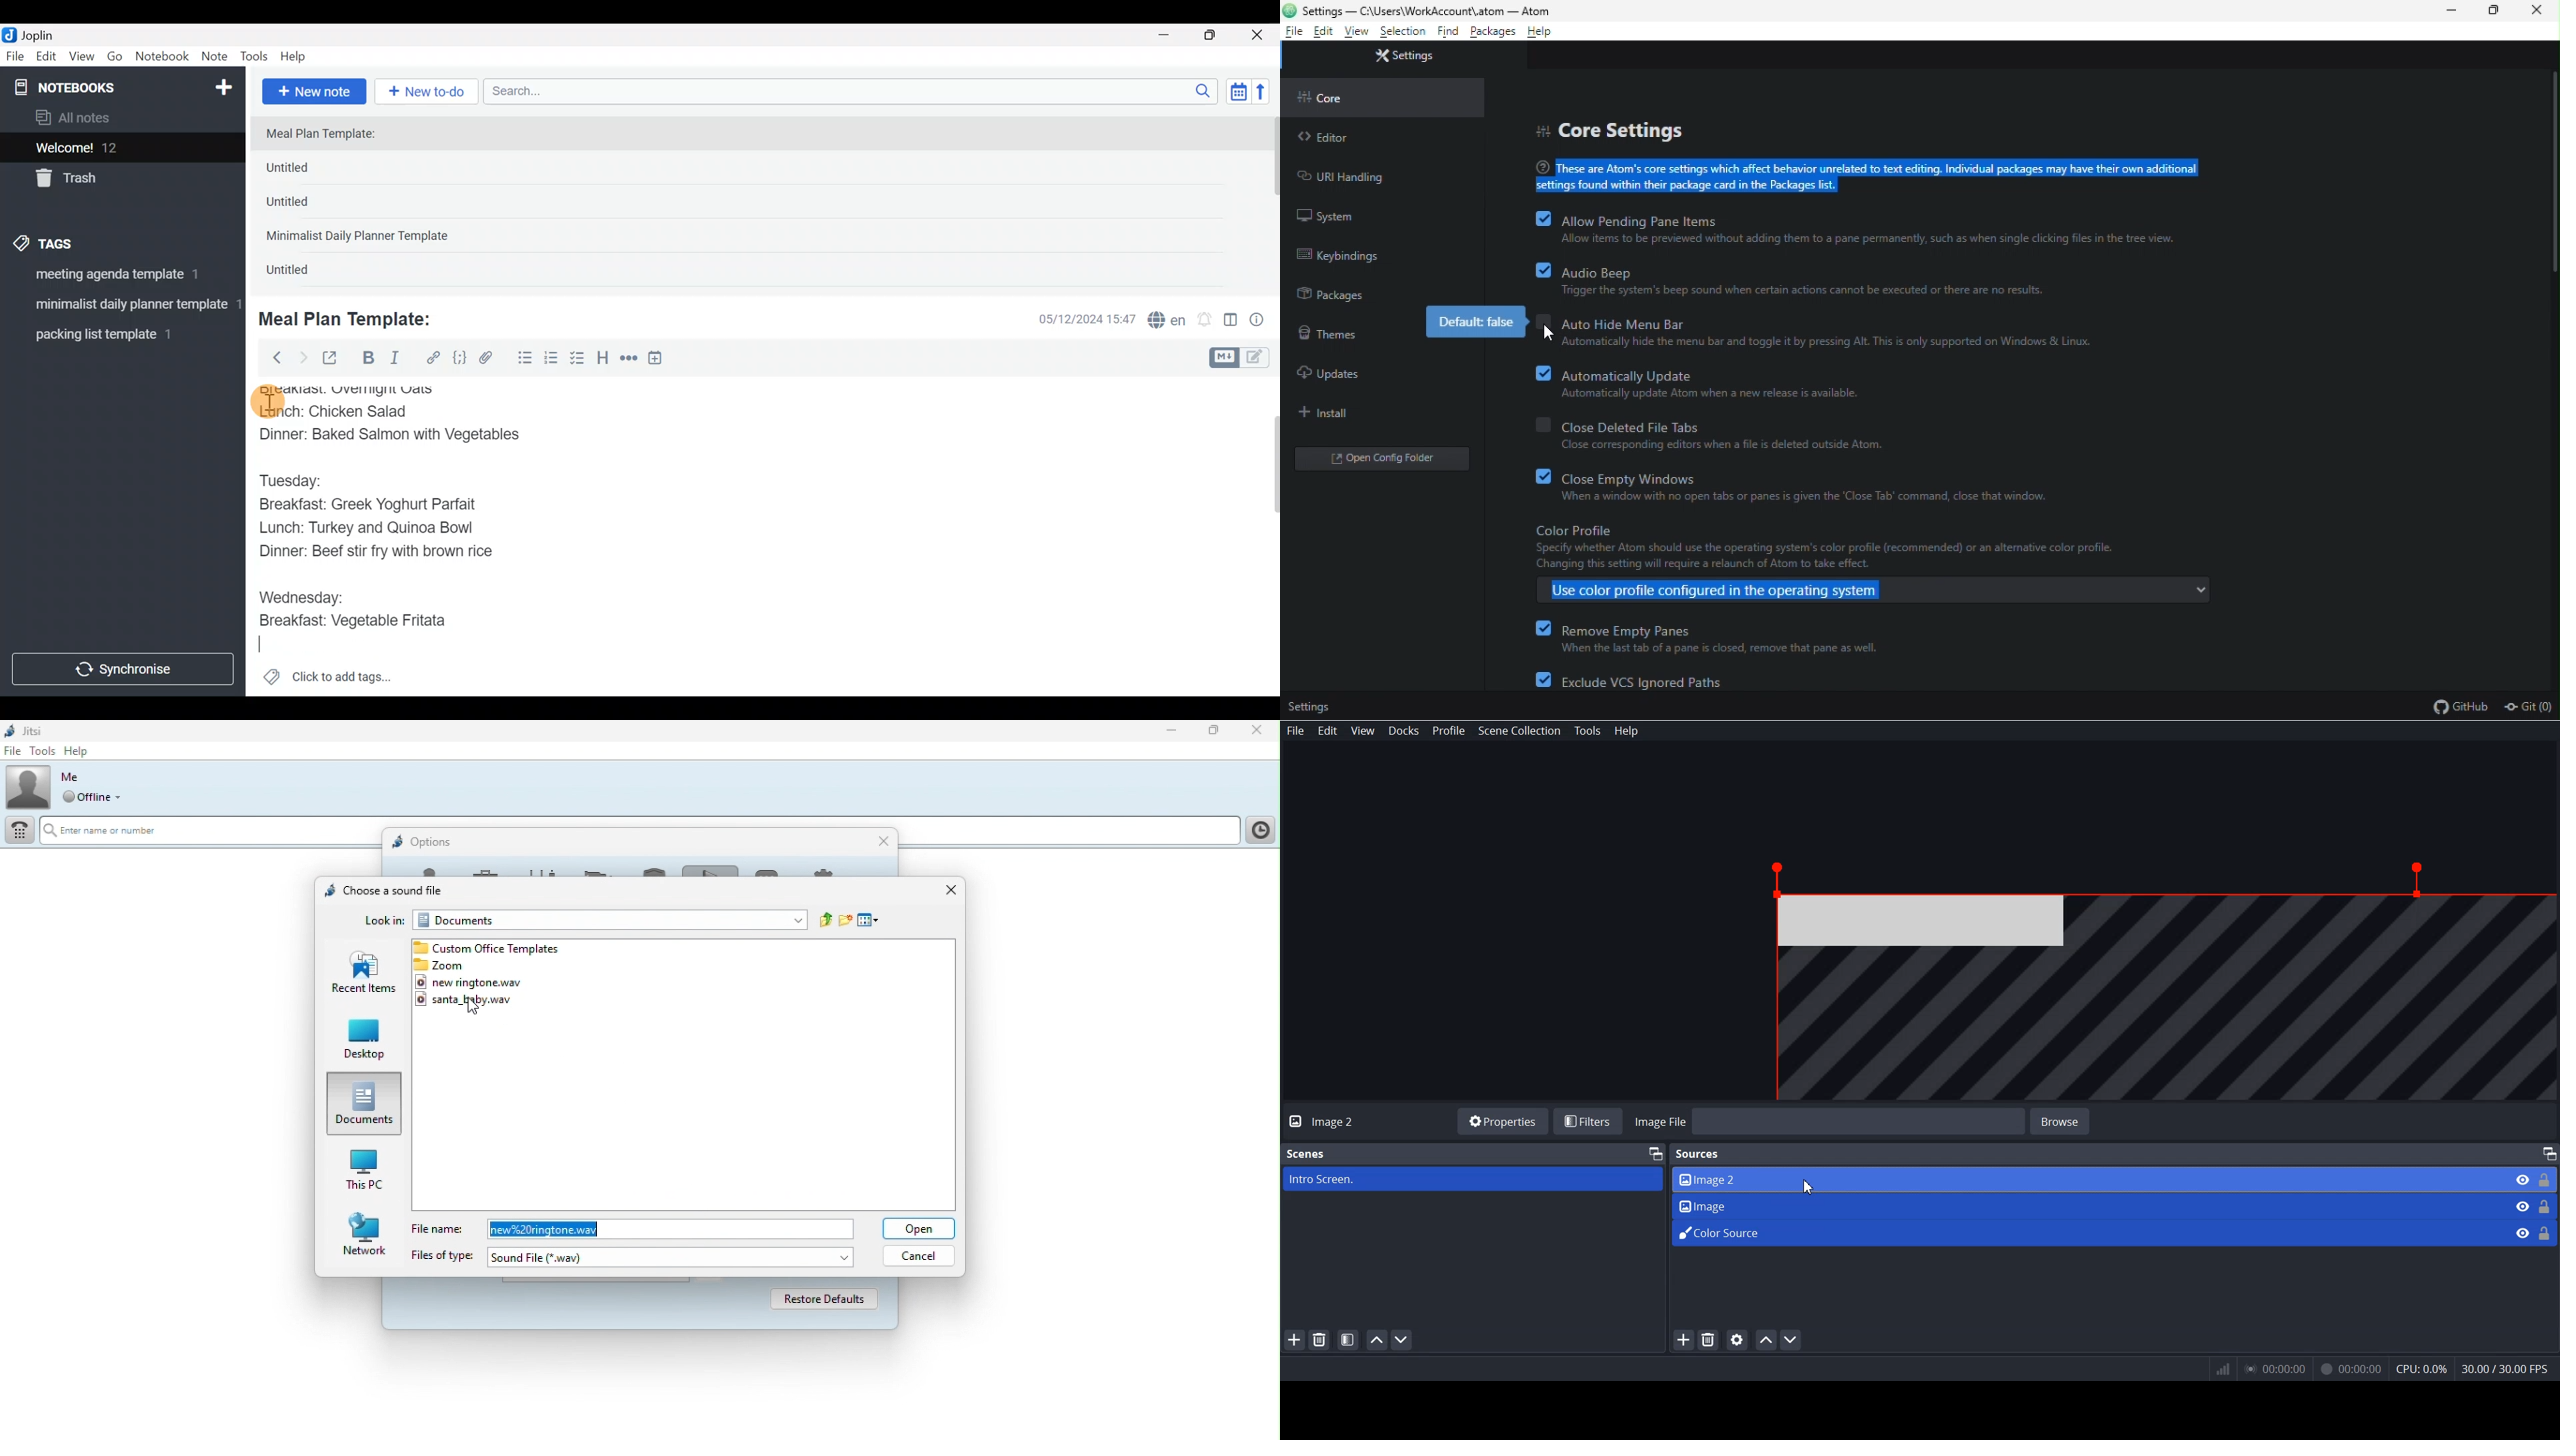  What do you see at coordinates (367, 1102) in the screenshot?
I see `Documents` at bounding box center [367, 1102].